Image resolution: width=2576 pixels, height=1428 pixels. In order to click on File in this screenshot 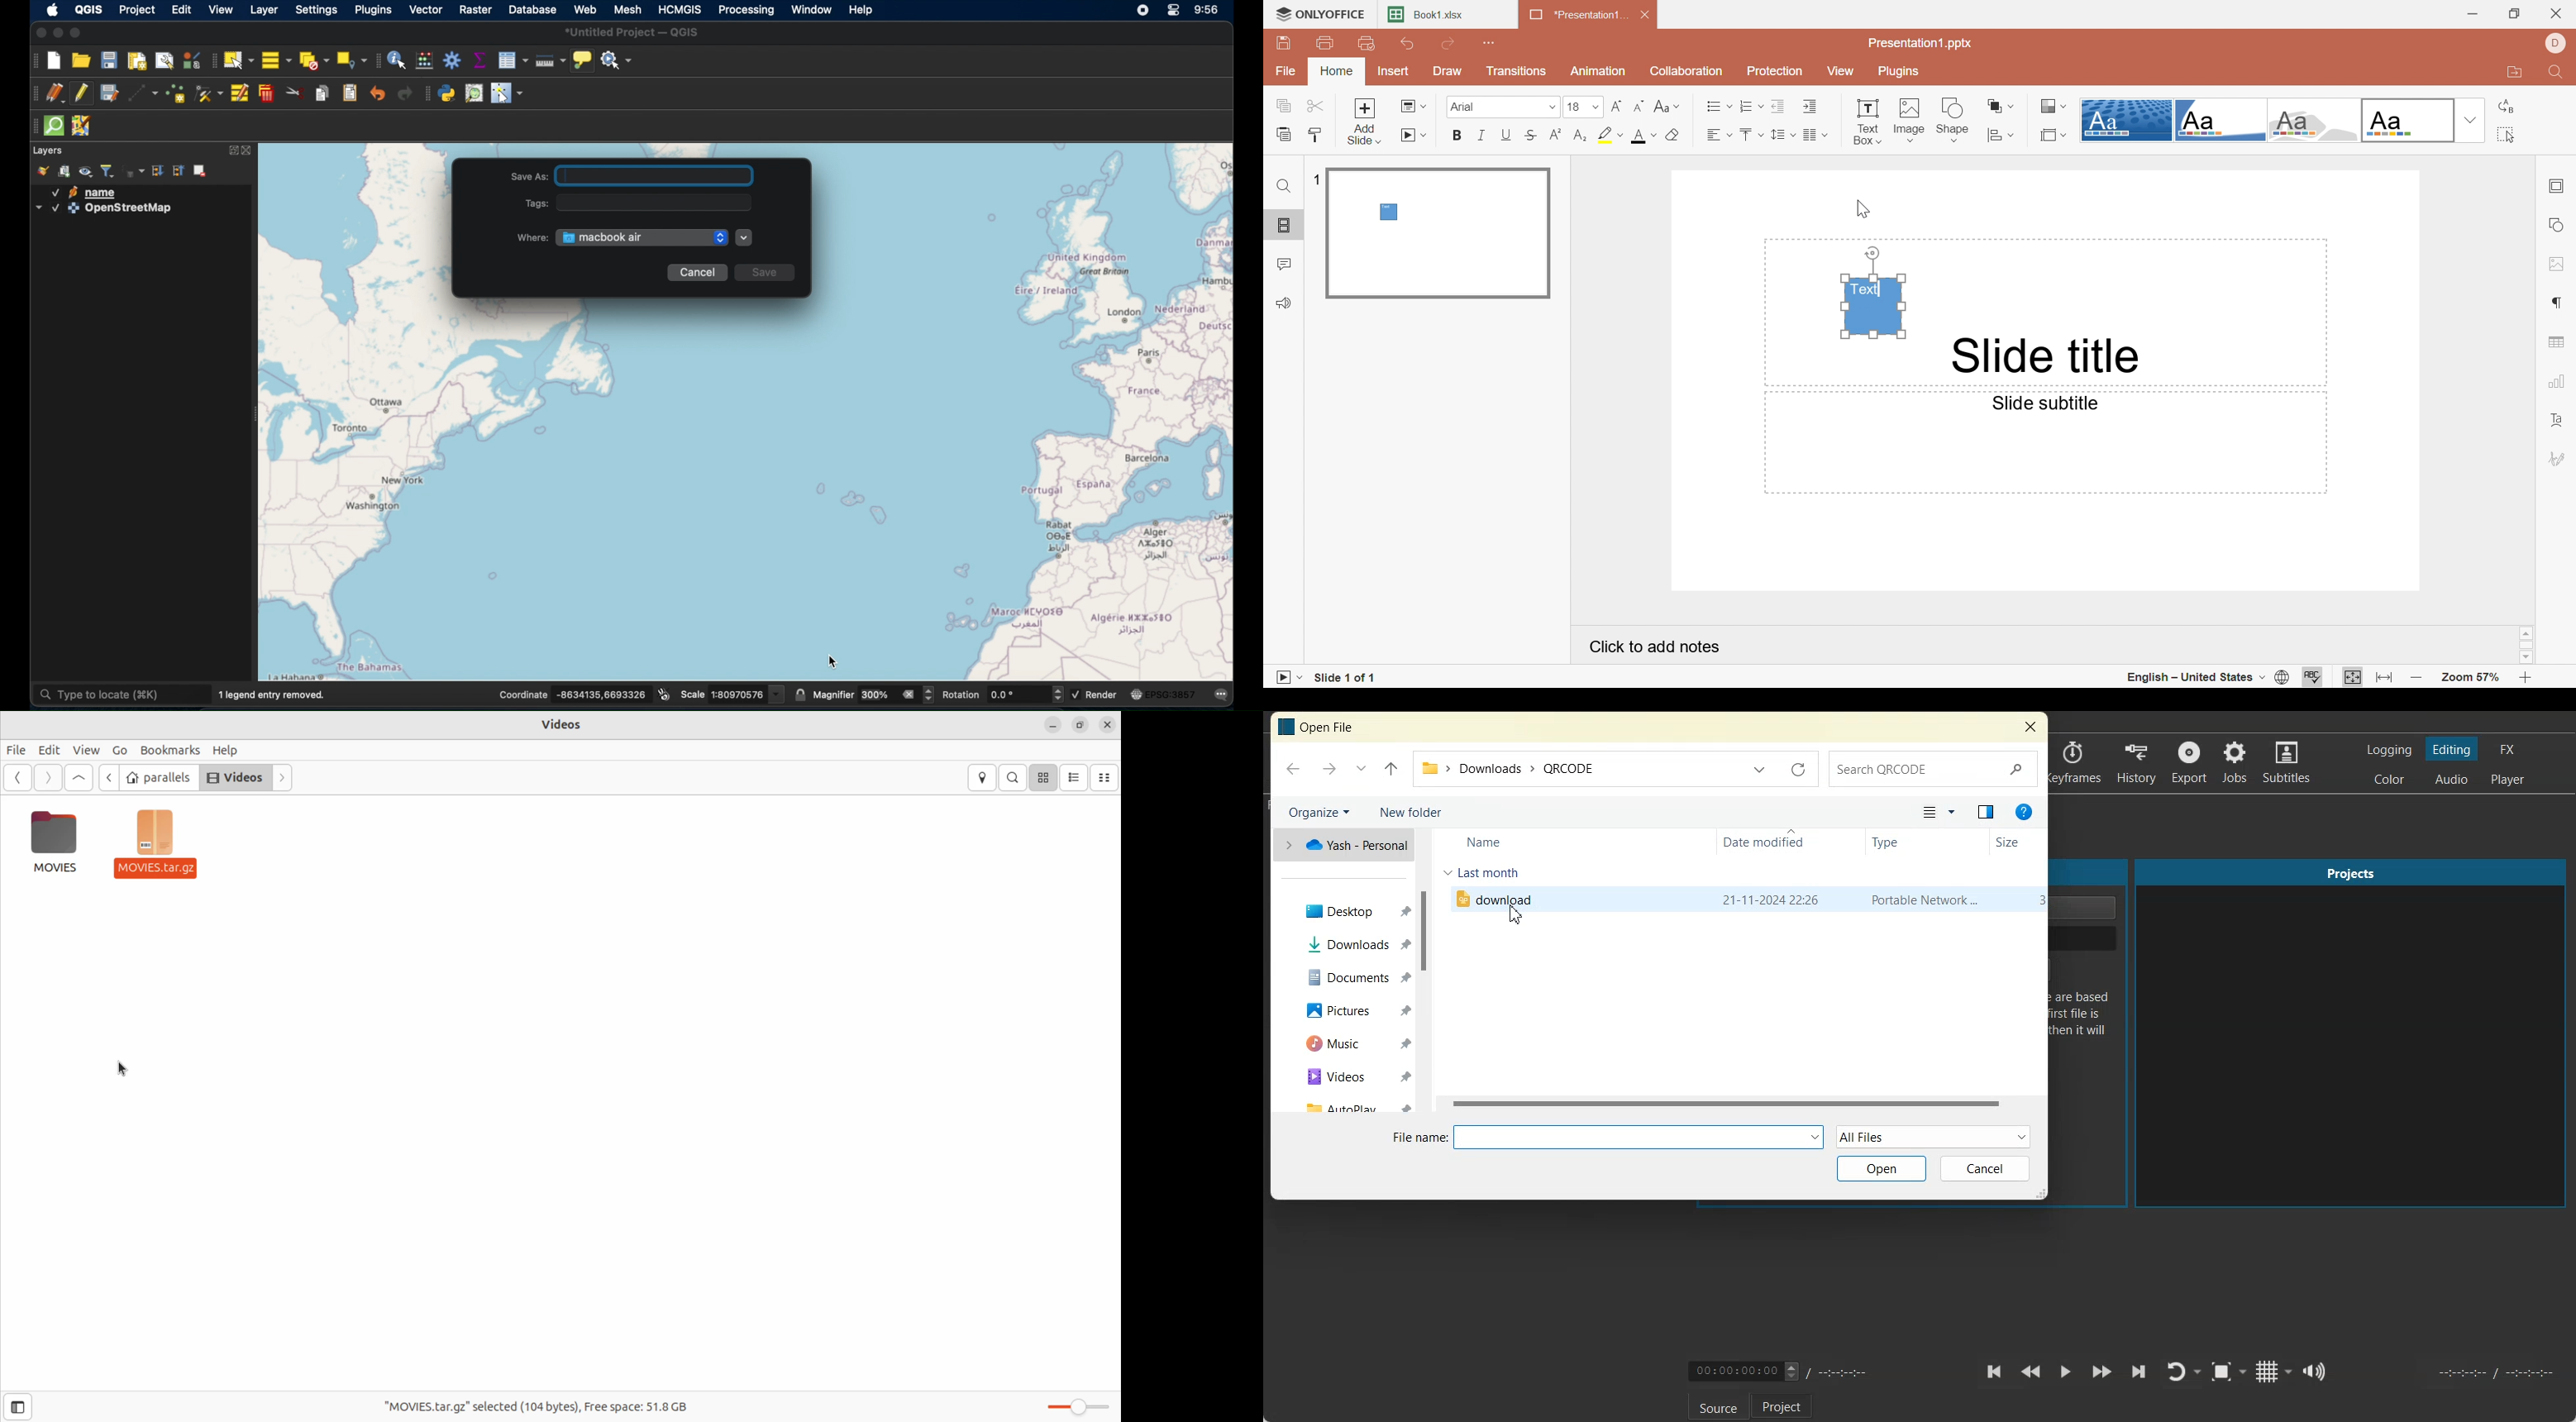, I will do `click(1748, 899)`.